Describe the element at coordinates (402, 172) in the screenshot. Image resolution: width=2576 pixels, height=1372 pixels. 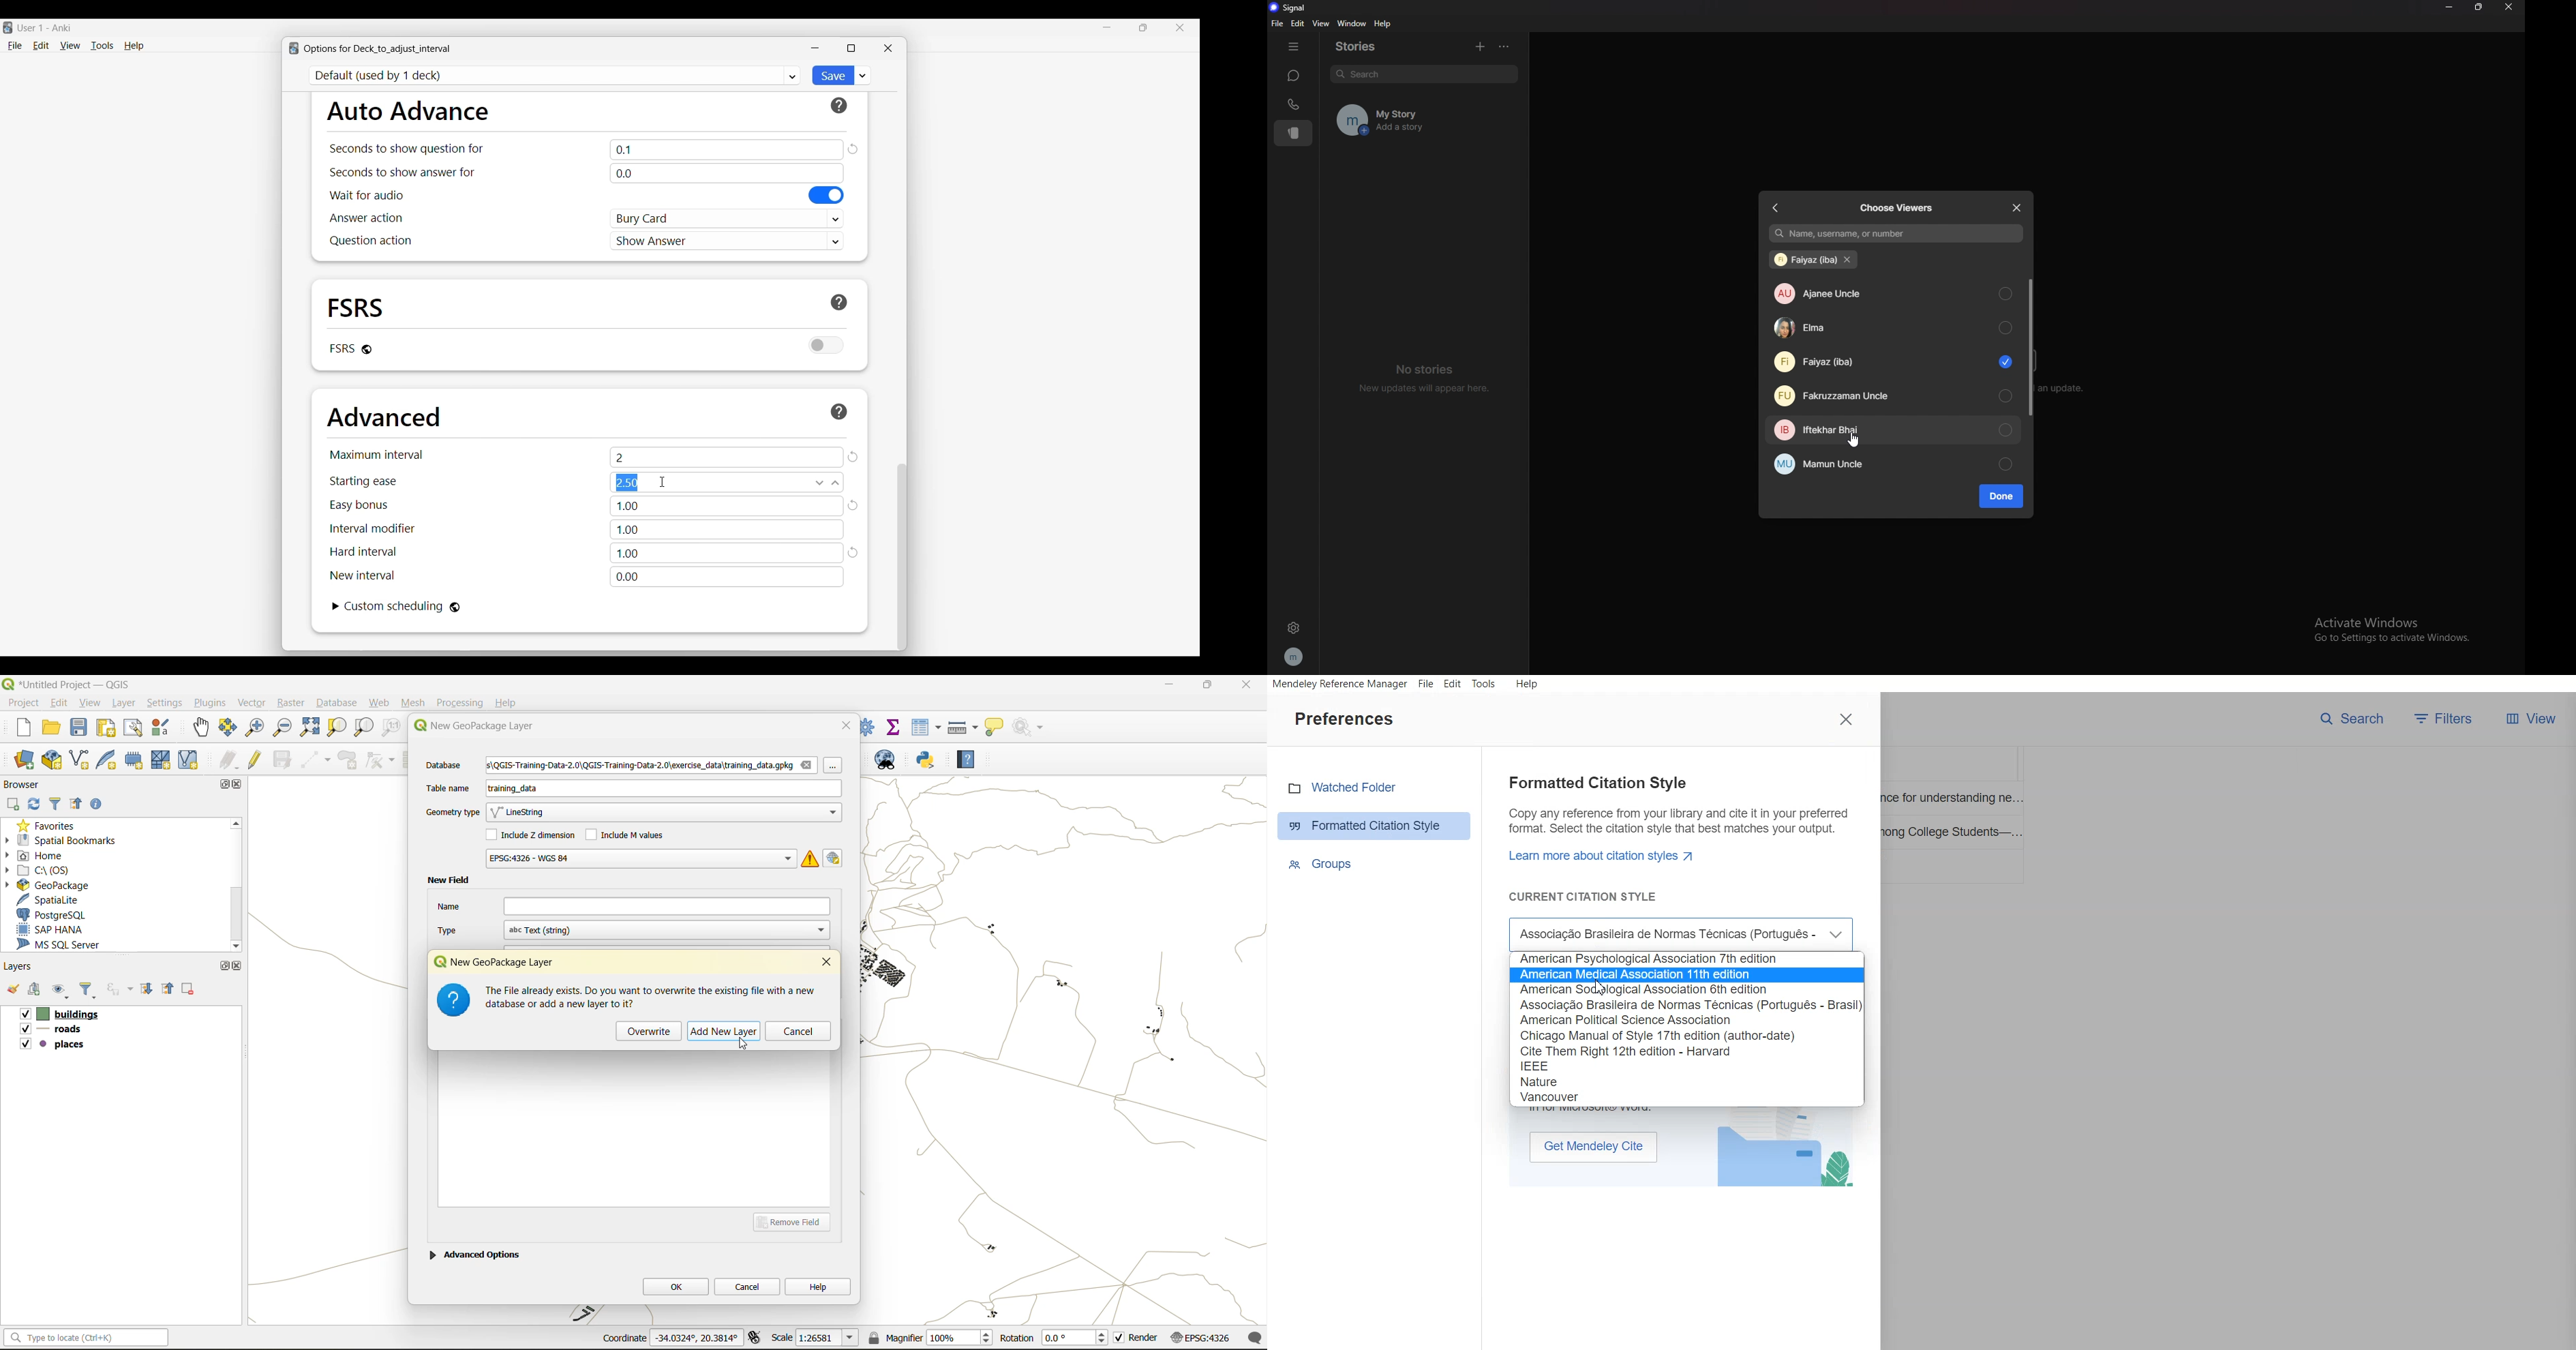
I see `Indicates seconds to show answer for` at that location.